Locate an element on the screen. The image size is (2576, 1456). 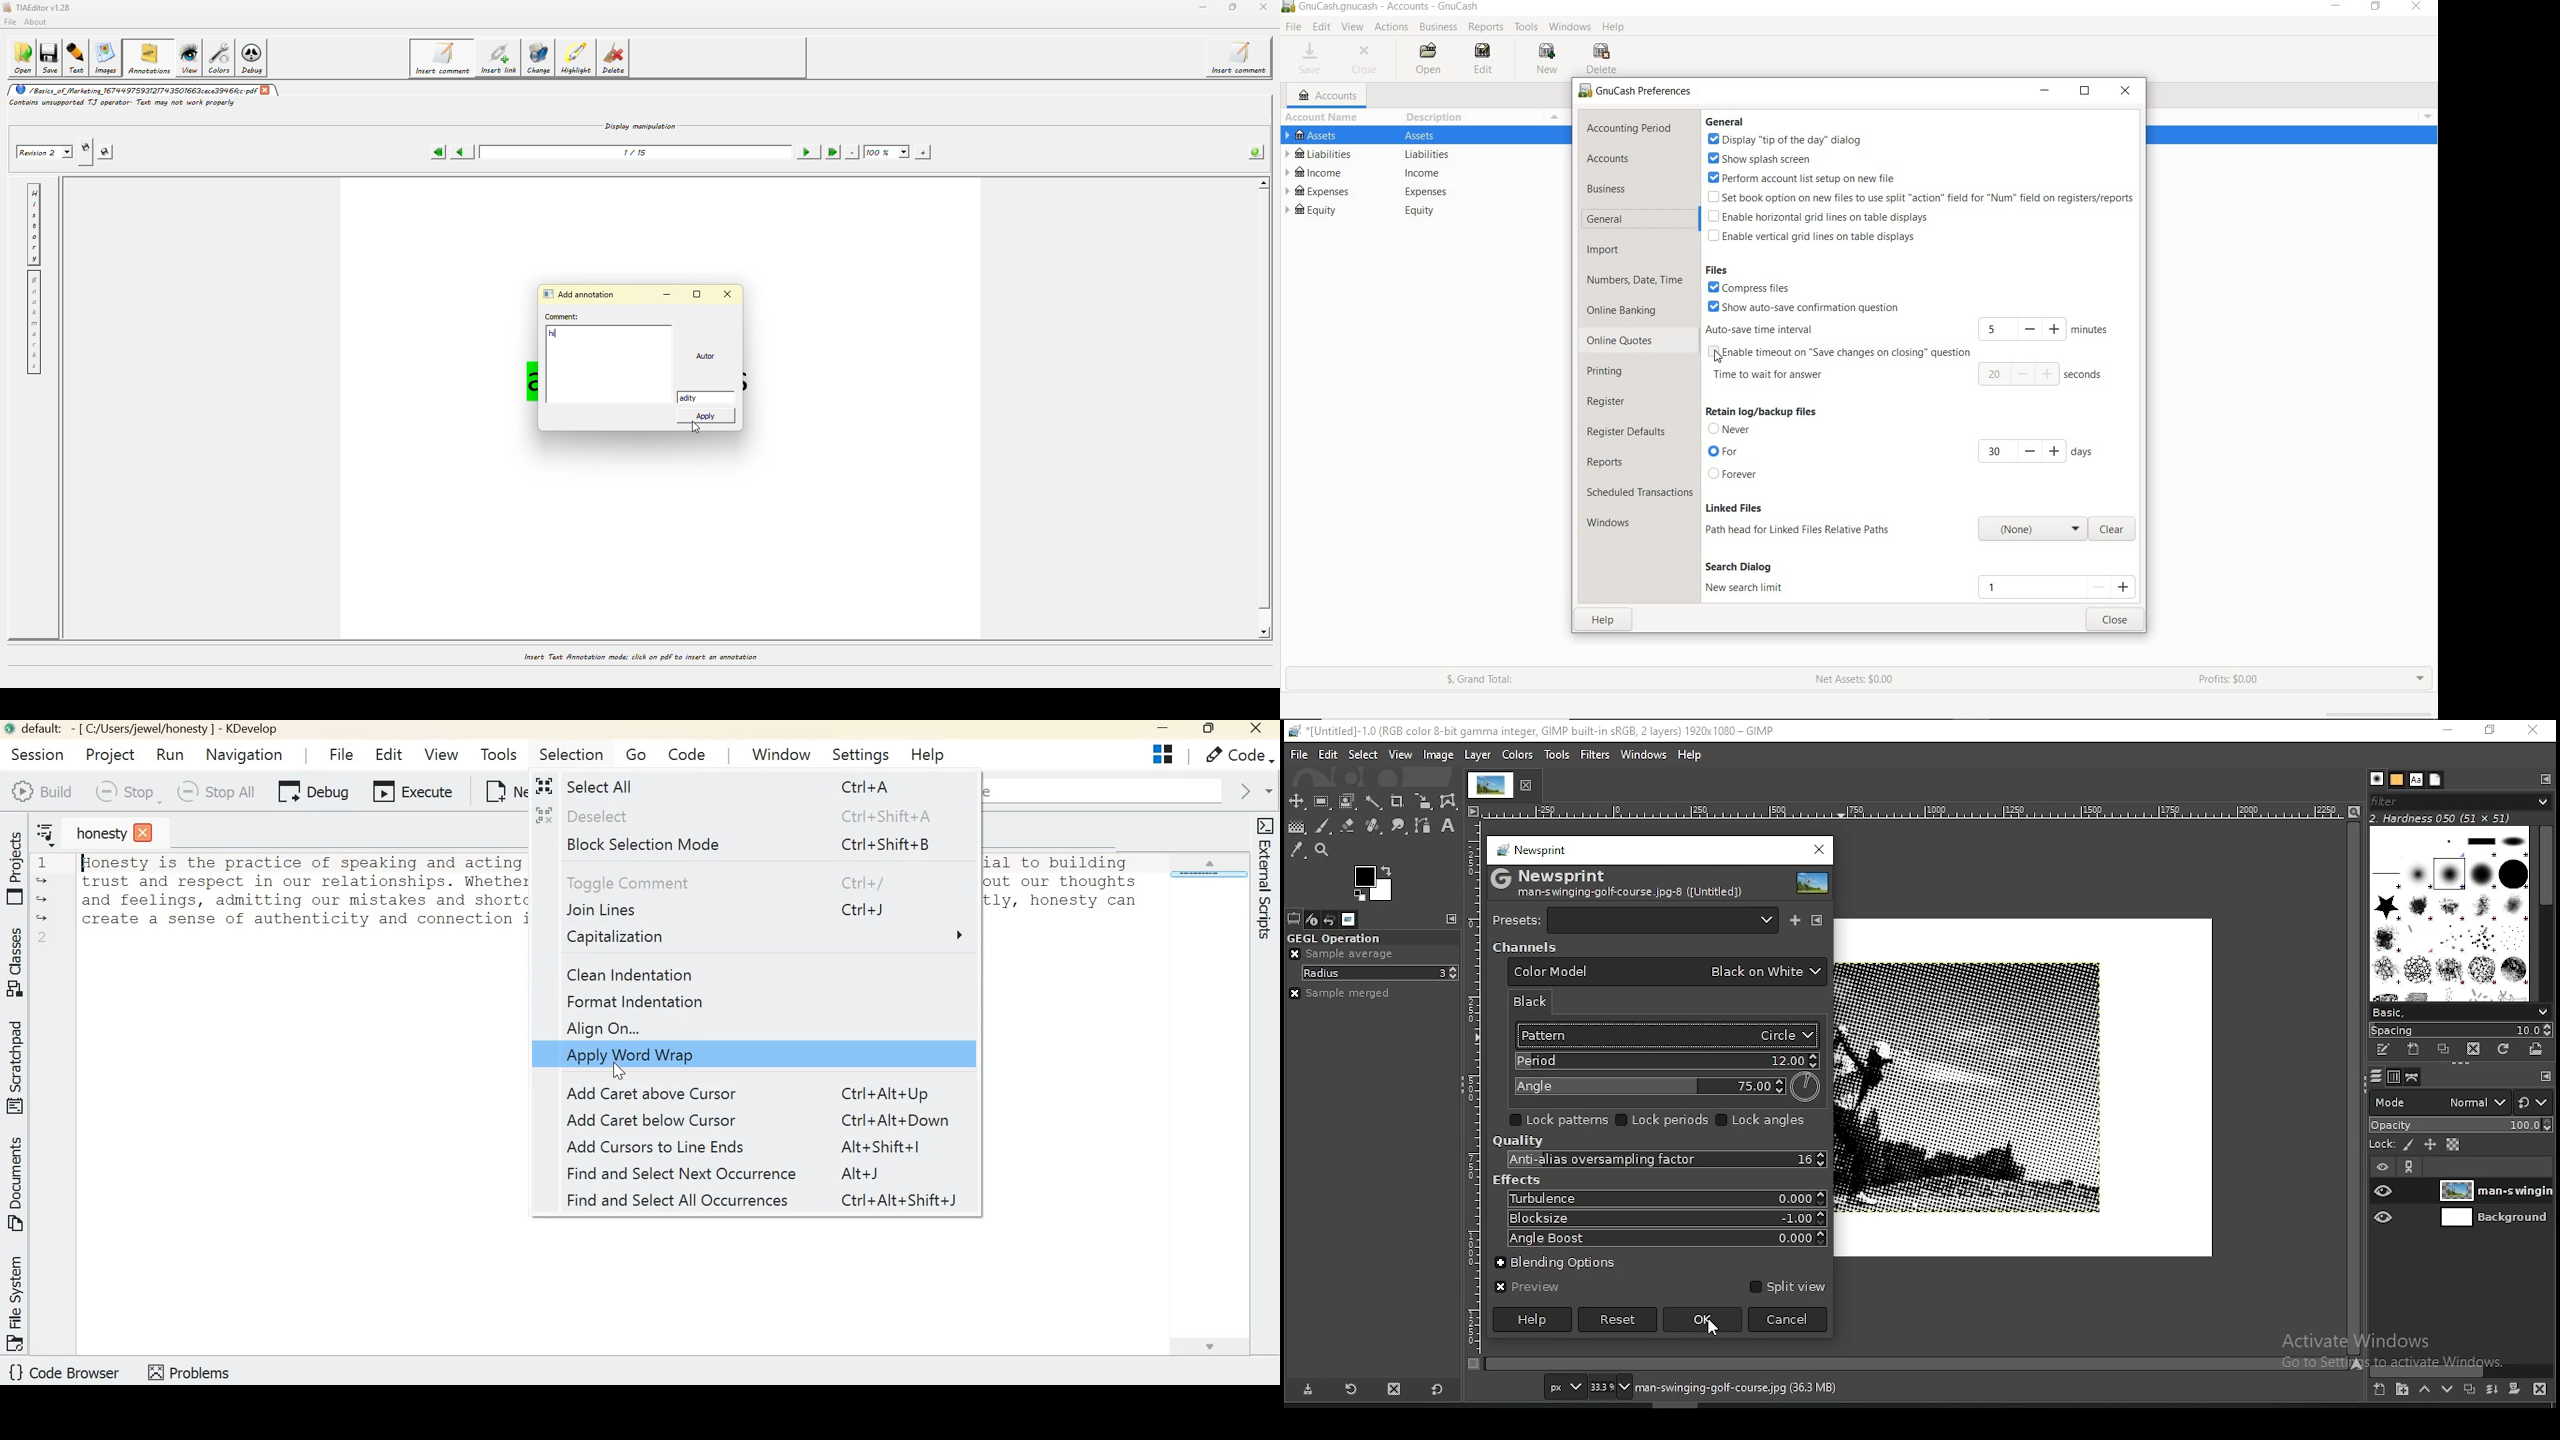
Add caret below cursor is located at coordinates (755, 1120).